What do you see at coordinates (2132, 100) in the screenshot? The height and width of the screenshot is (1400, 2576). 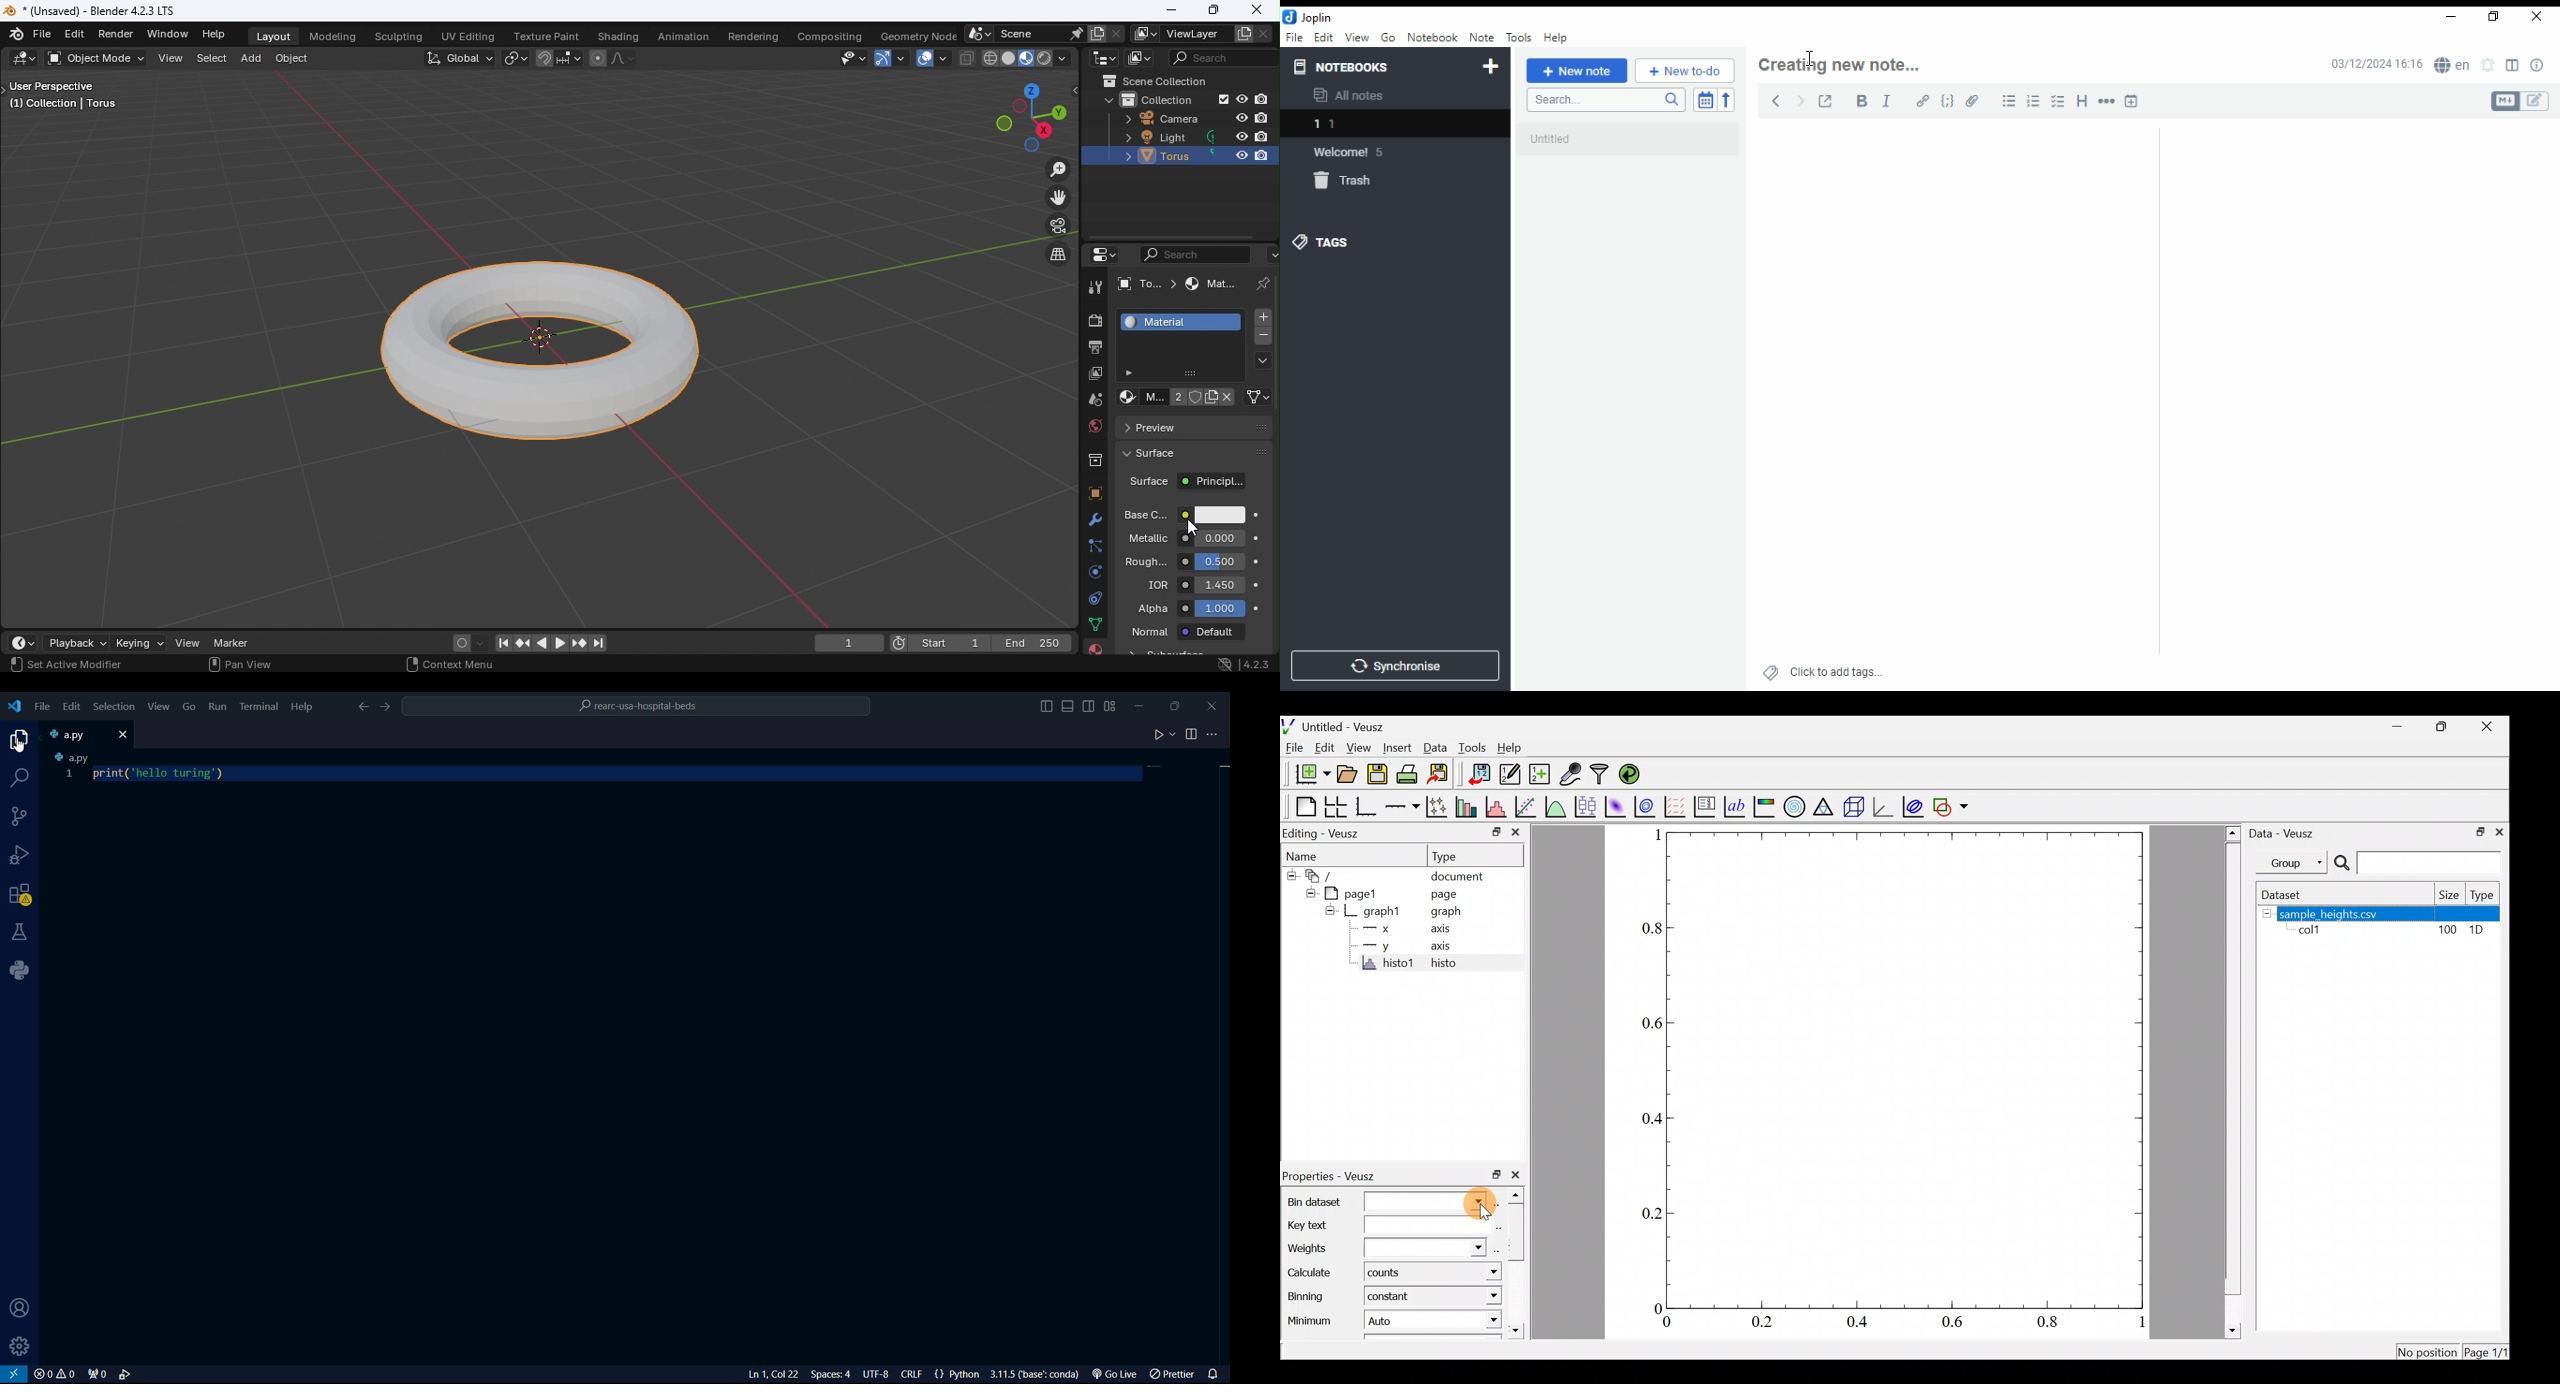 I see `insert time` at bounding box center [2132, 100].